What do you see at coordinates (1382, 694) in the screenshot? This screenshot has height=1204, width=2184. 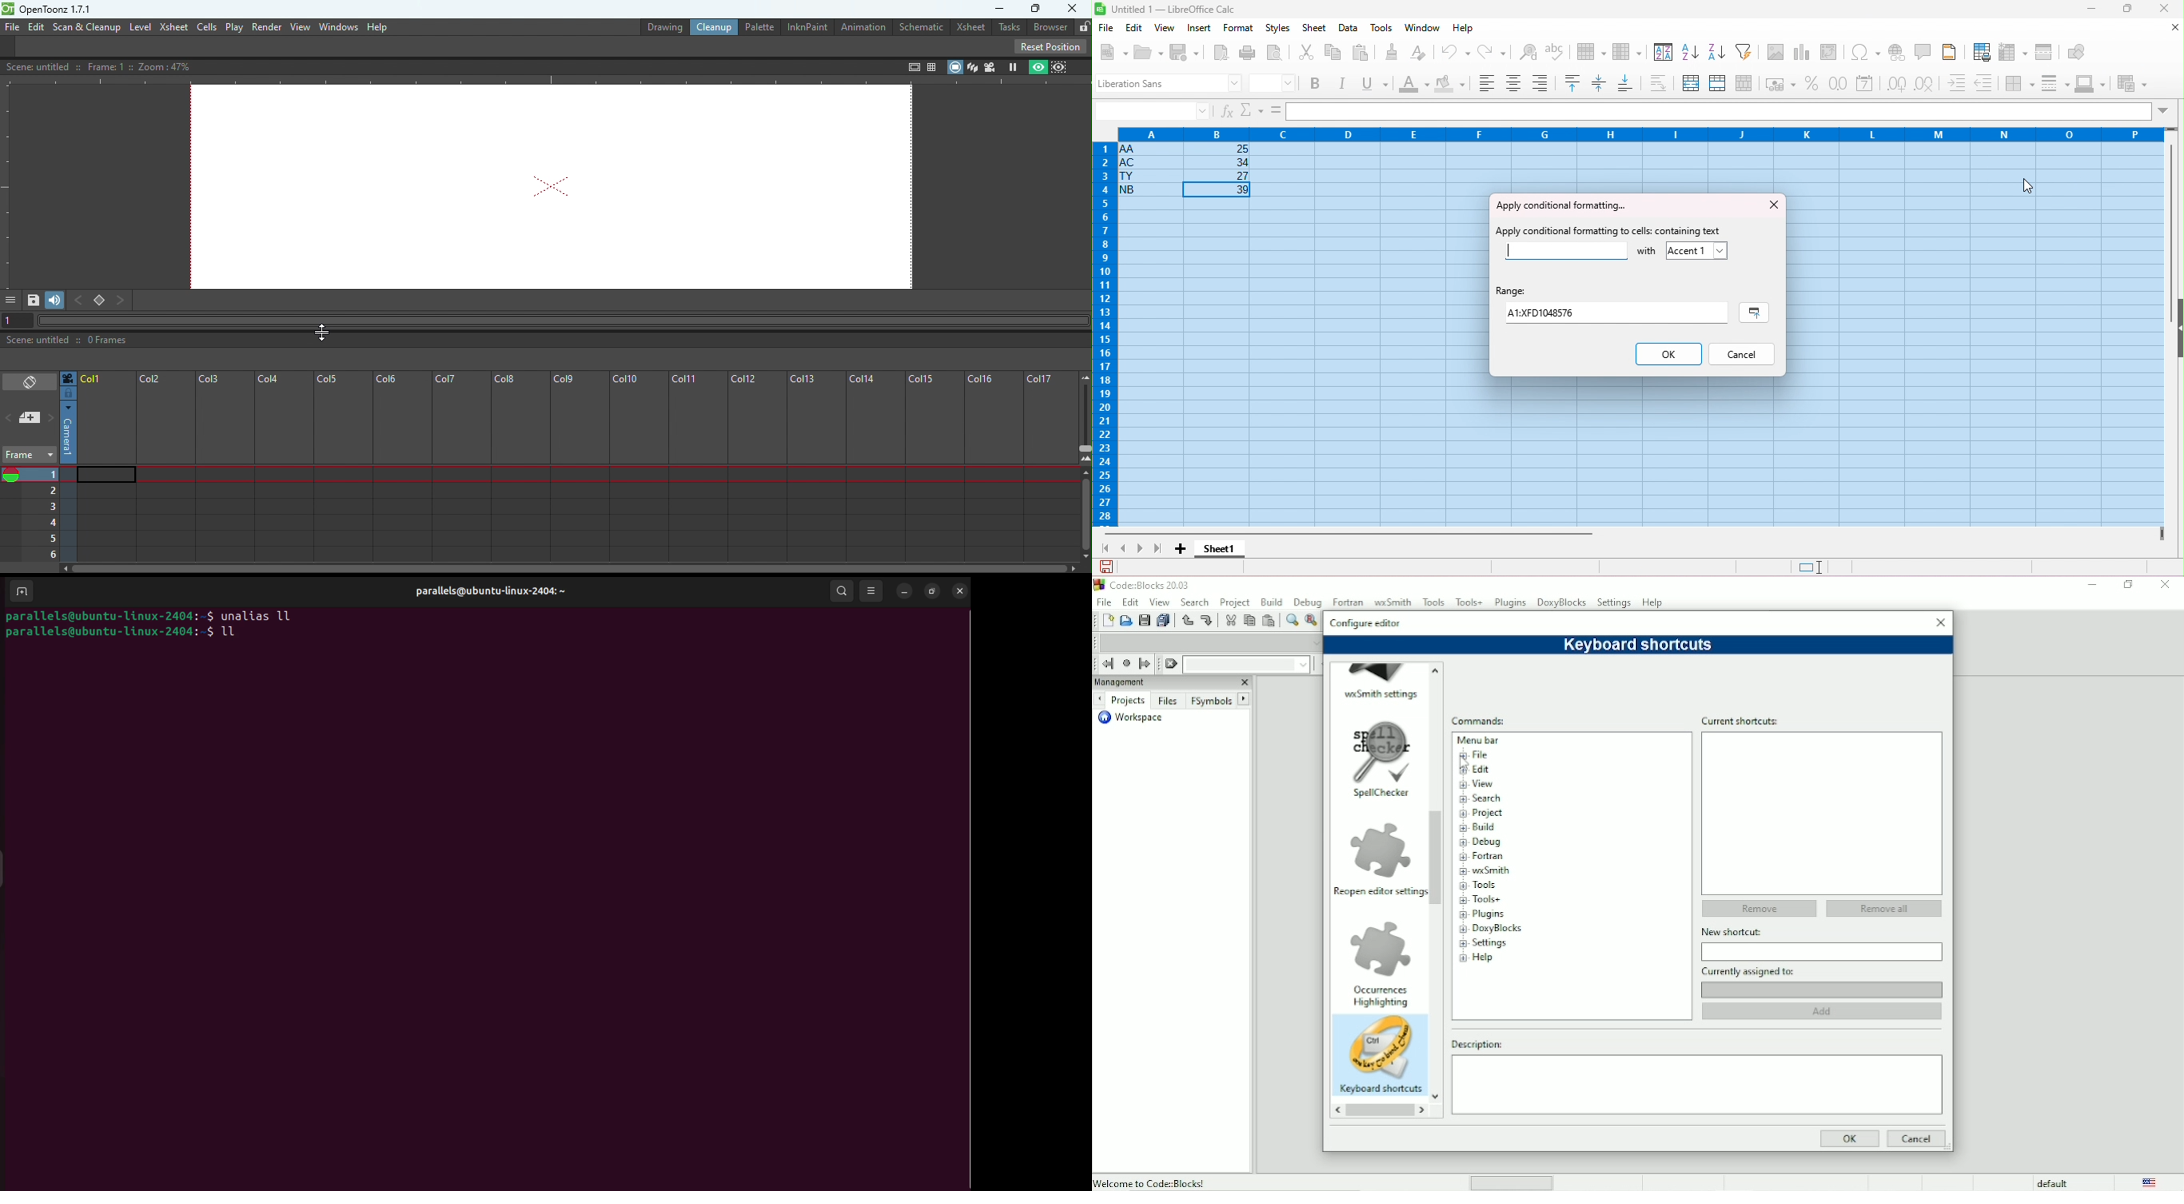 I see `wxSmith settings` at bounding box center [1382, 694].